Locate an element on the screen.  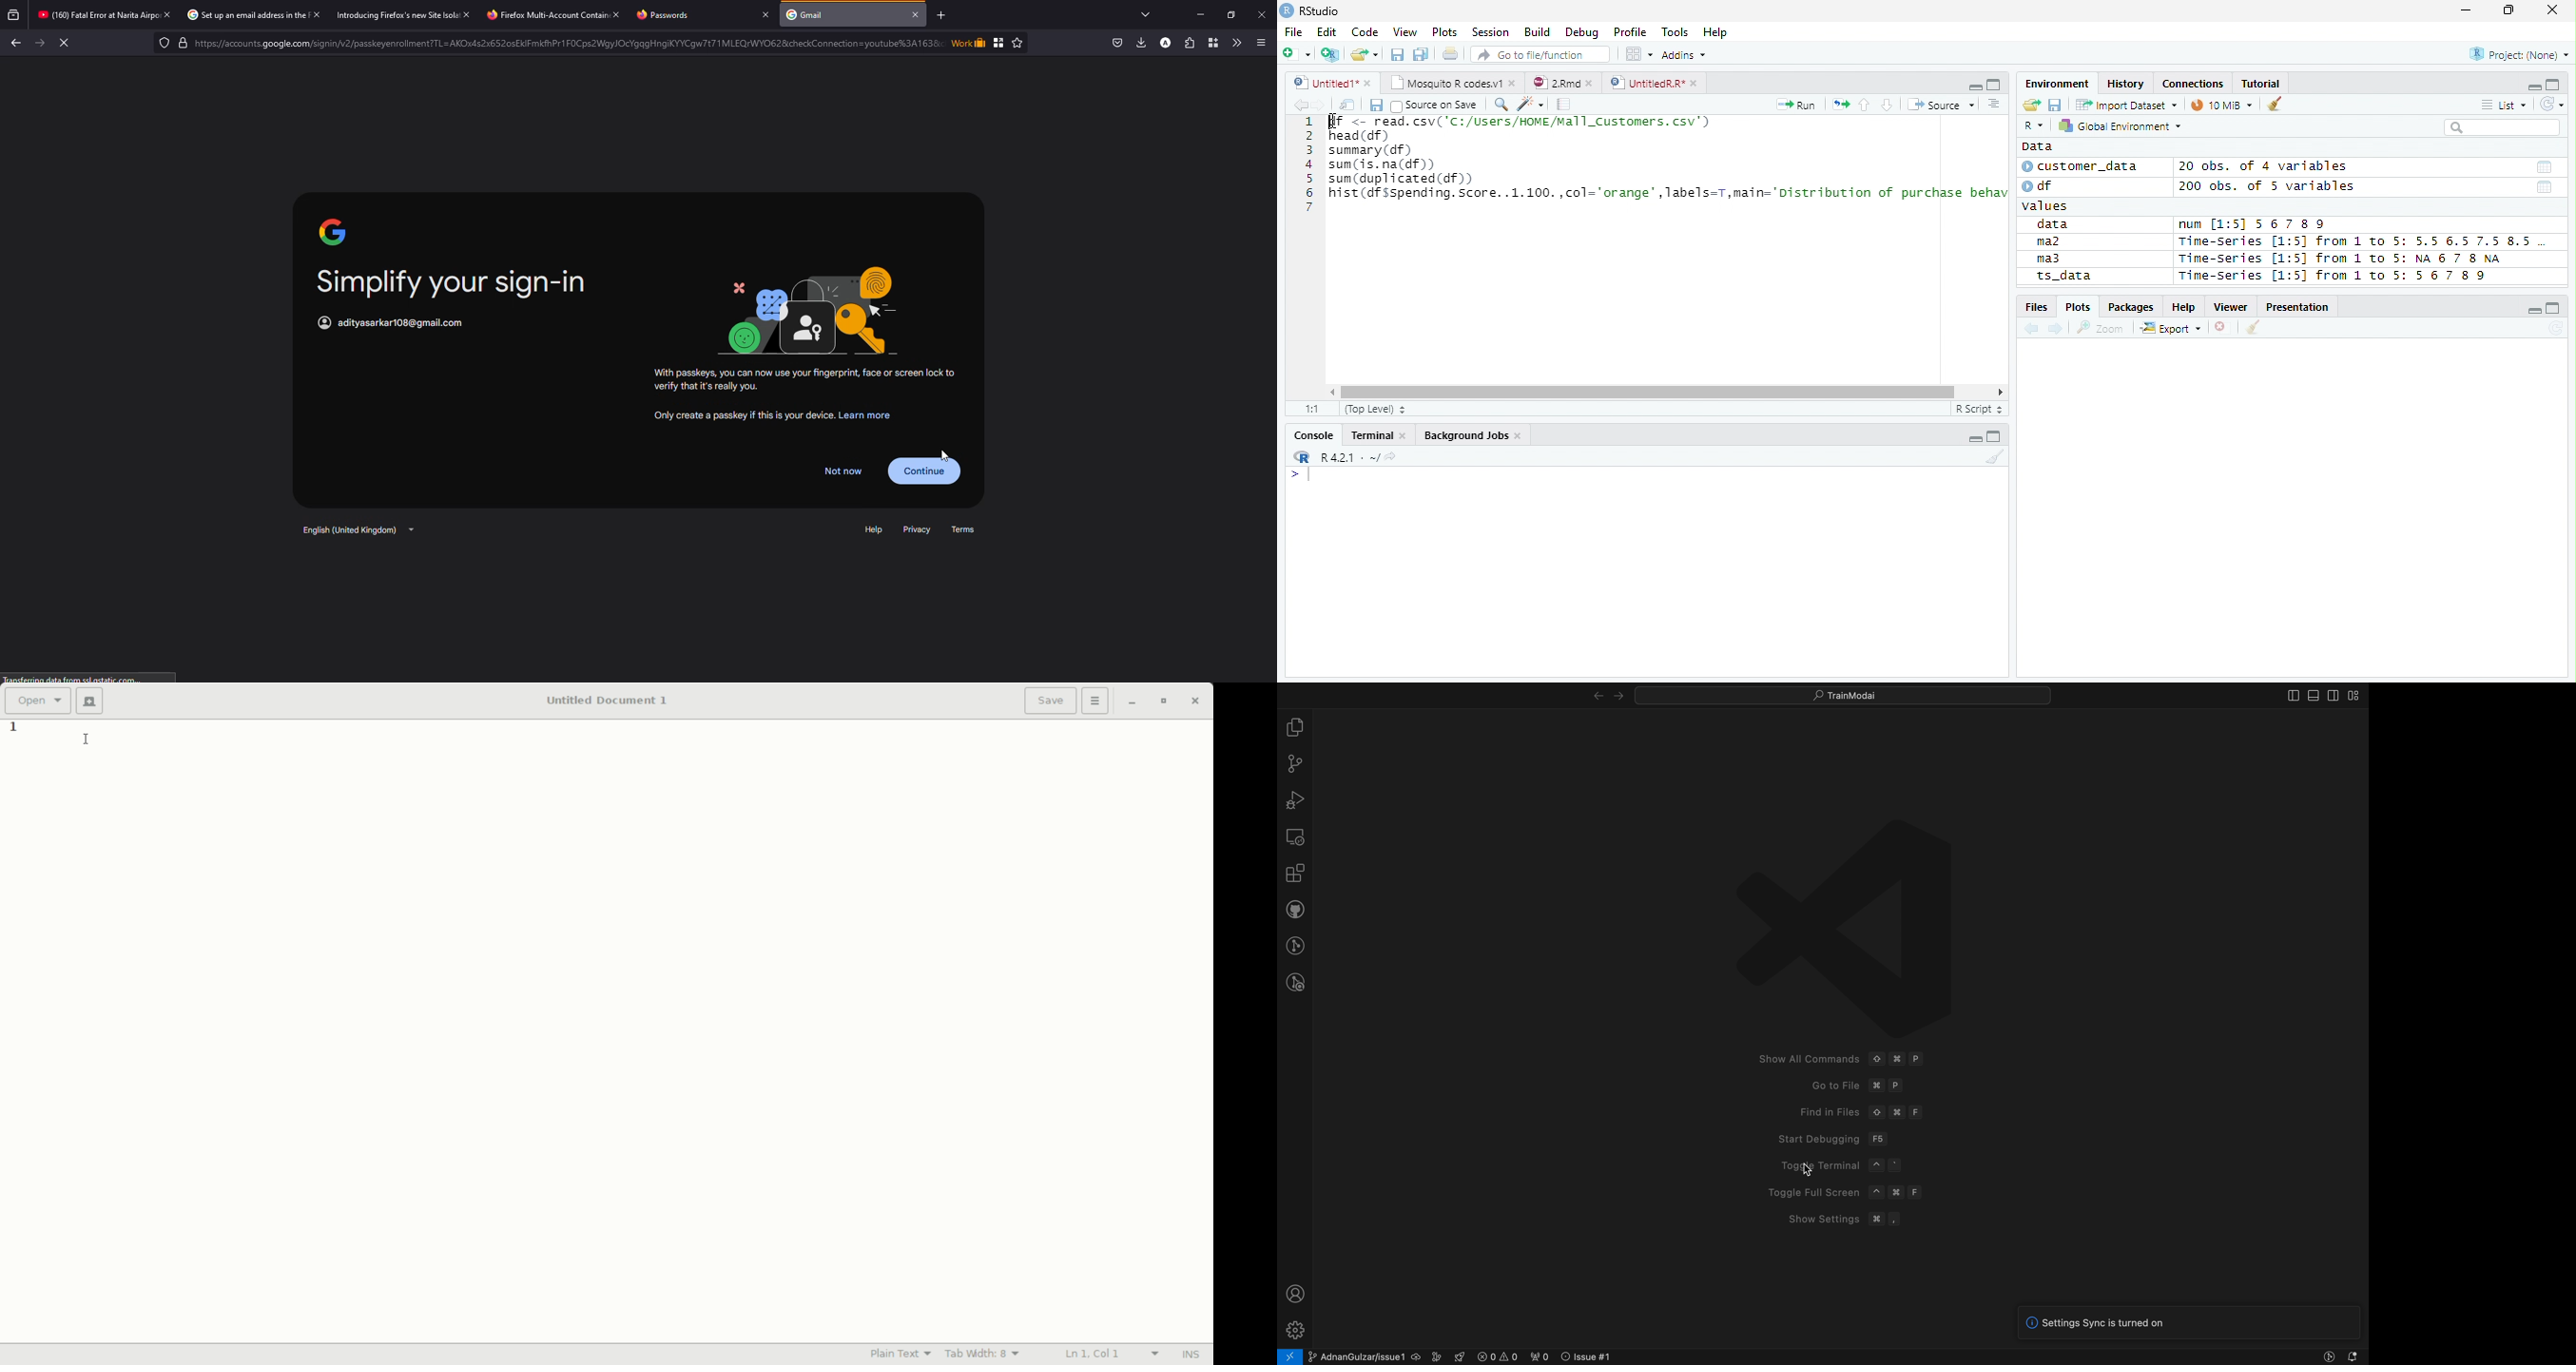
Profile is located at coordinates (1629, 32).